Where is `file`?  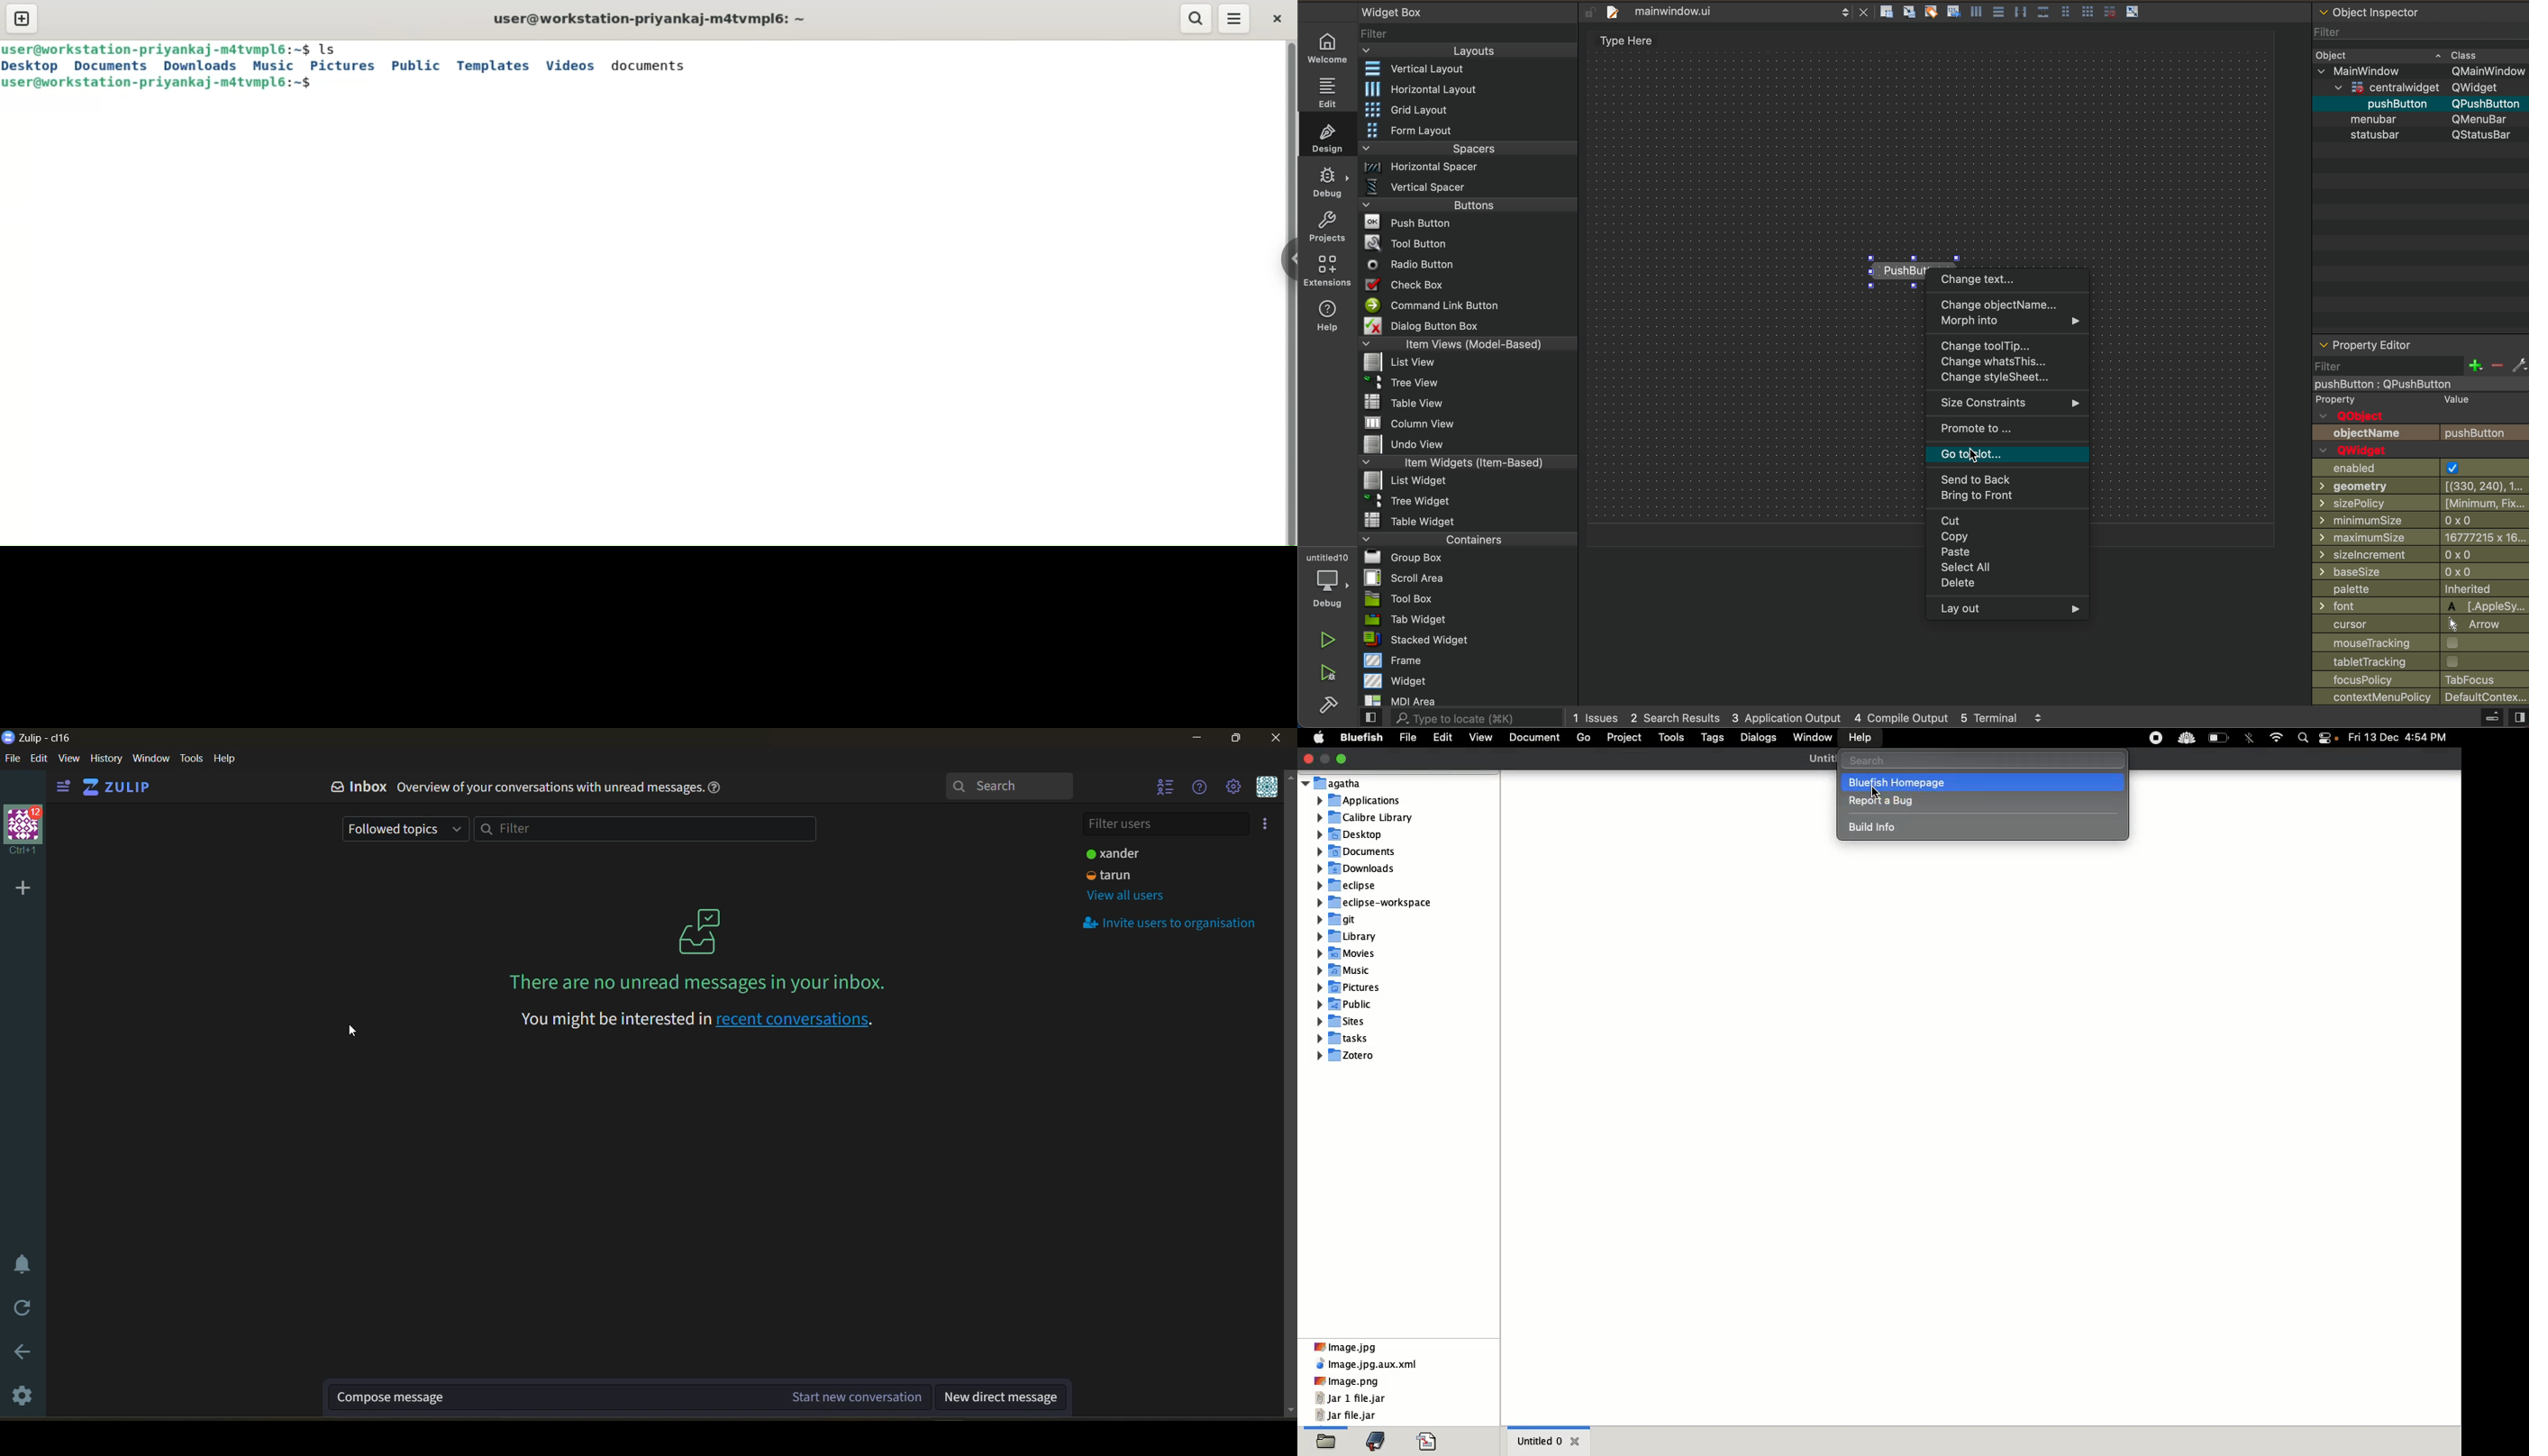
file is located at coordinates (15, 758).